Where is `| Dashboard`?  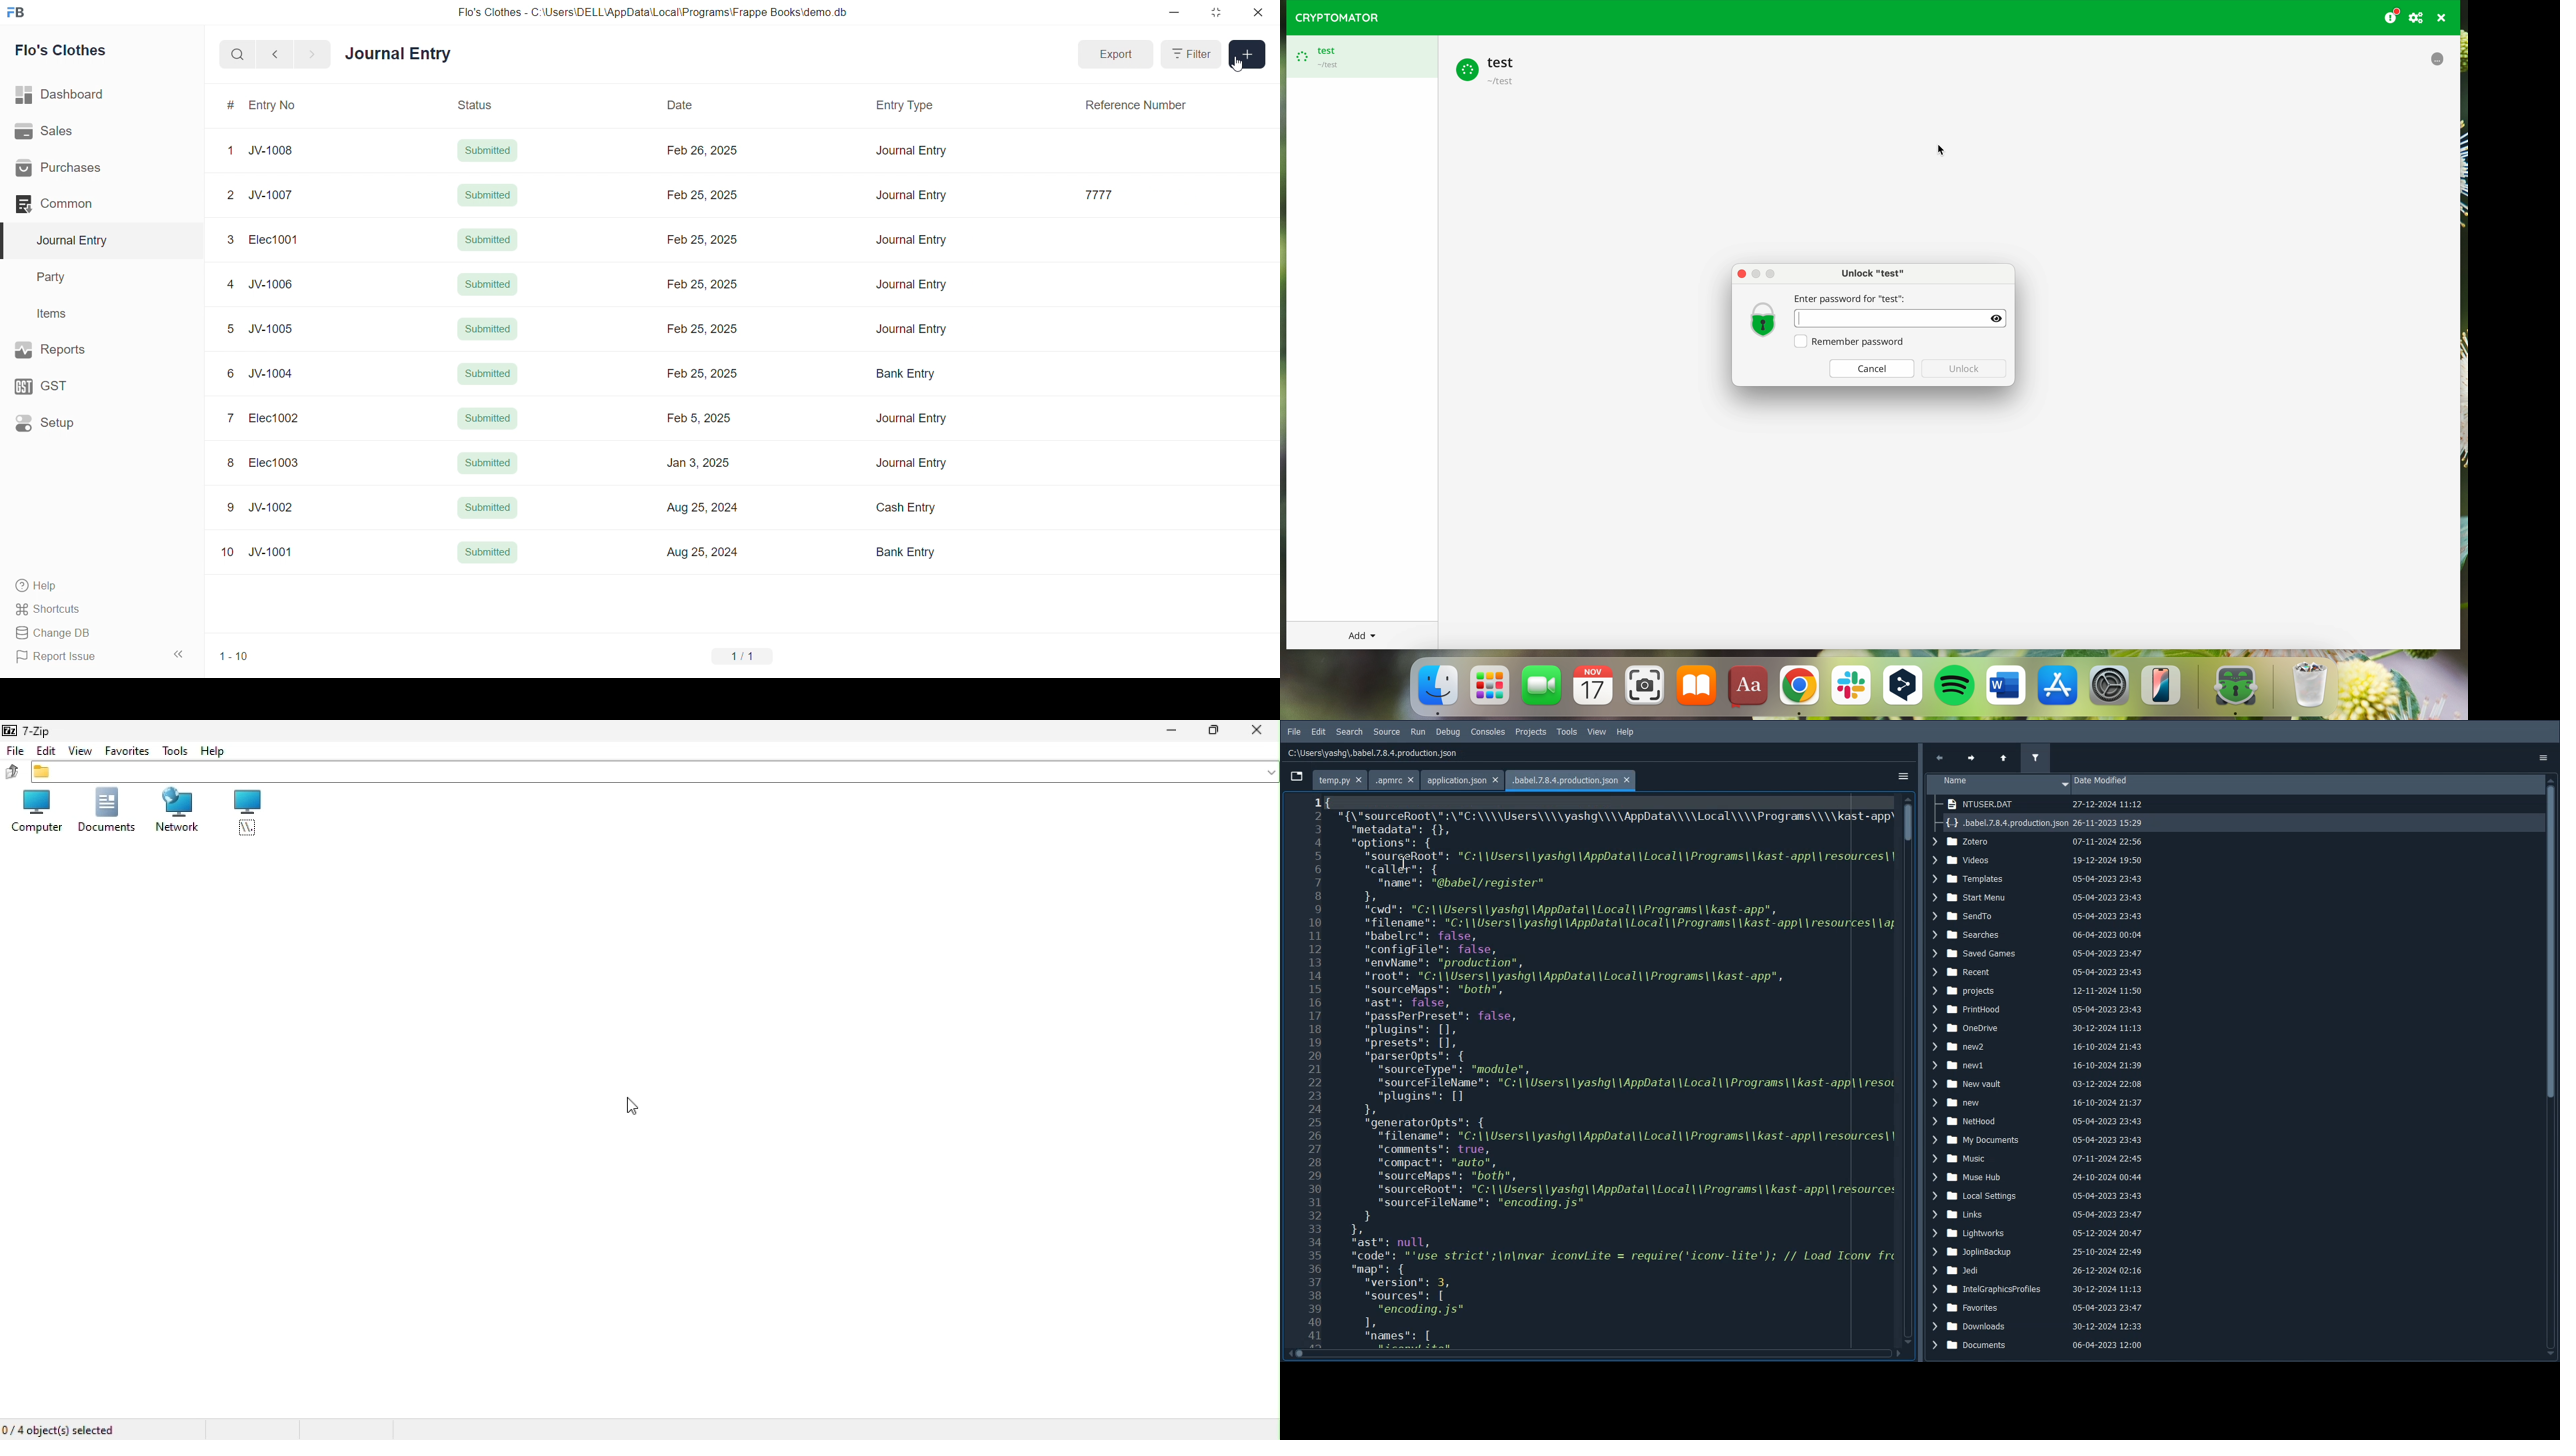
| Dashboard is located at coordinates (73, 95).